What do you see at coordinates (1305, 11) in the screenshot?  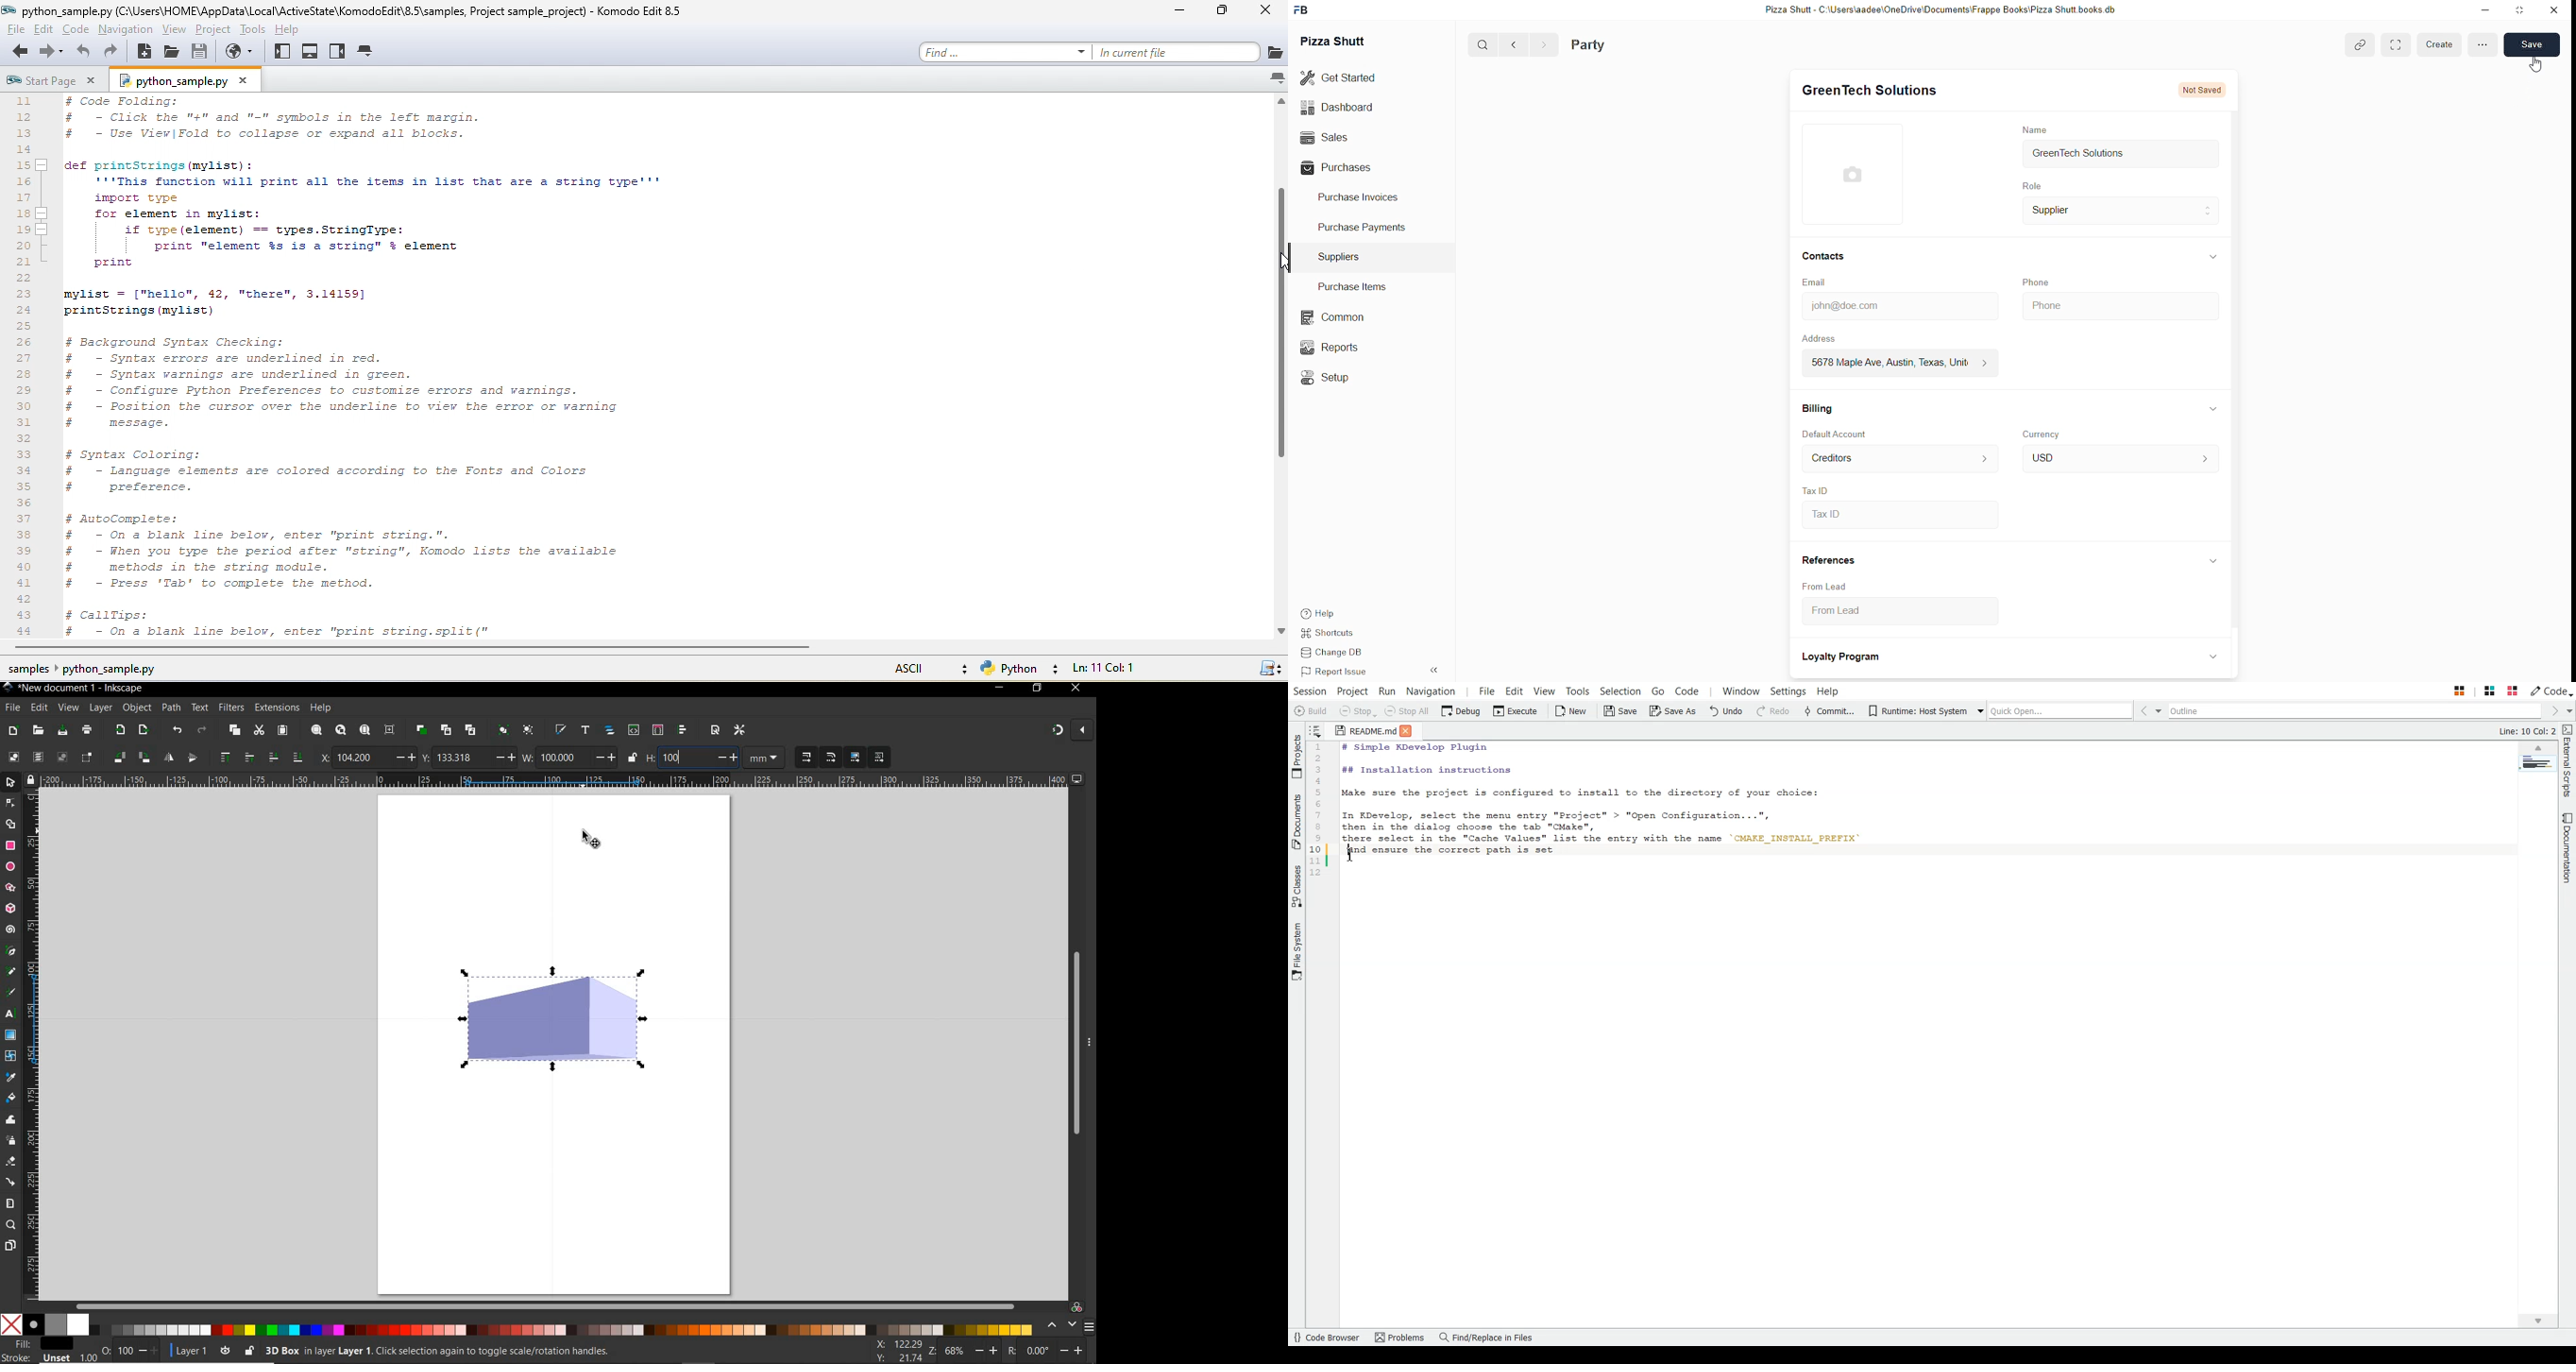 I see `frappe books` at bounding box center [1305, 11].